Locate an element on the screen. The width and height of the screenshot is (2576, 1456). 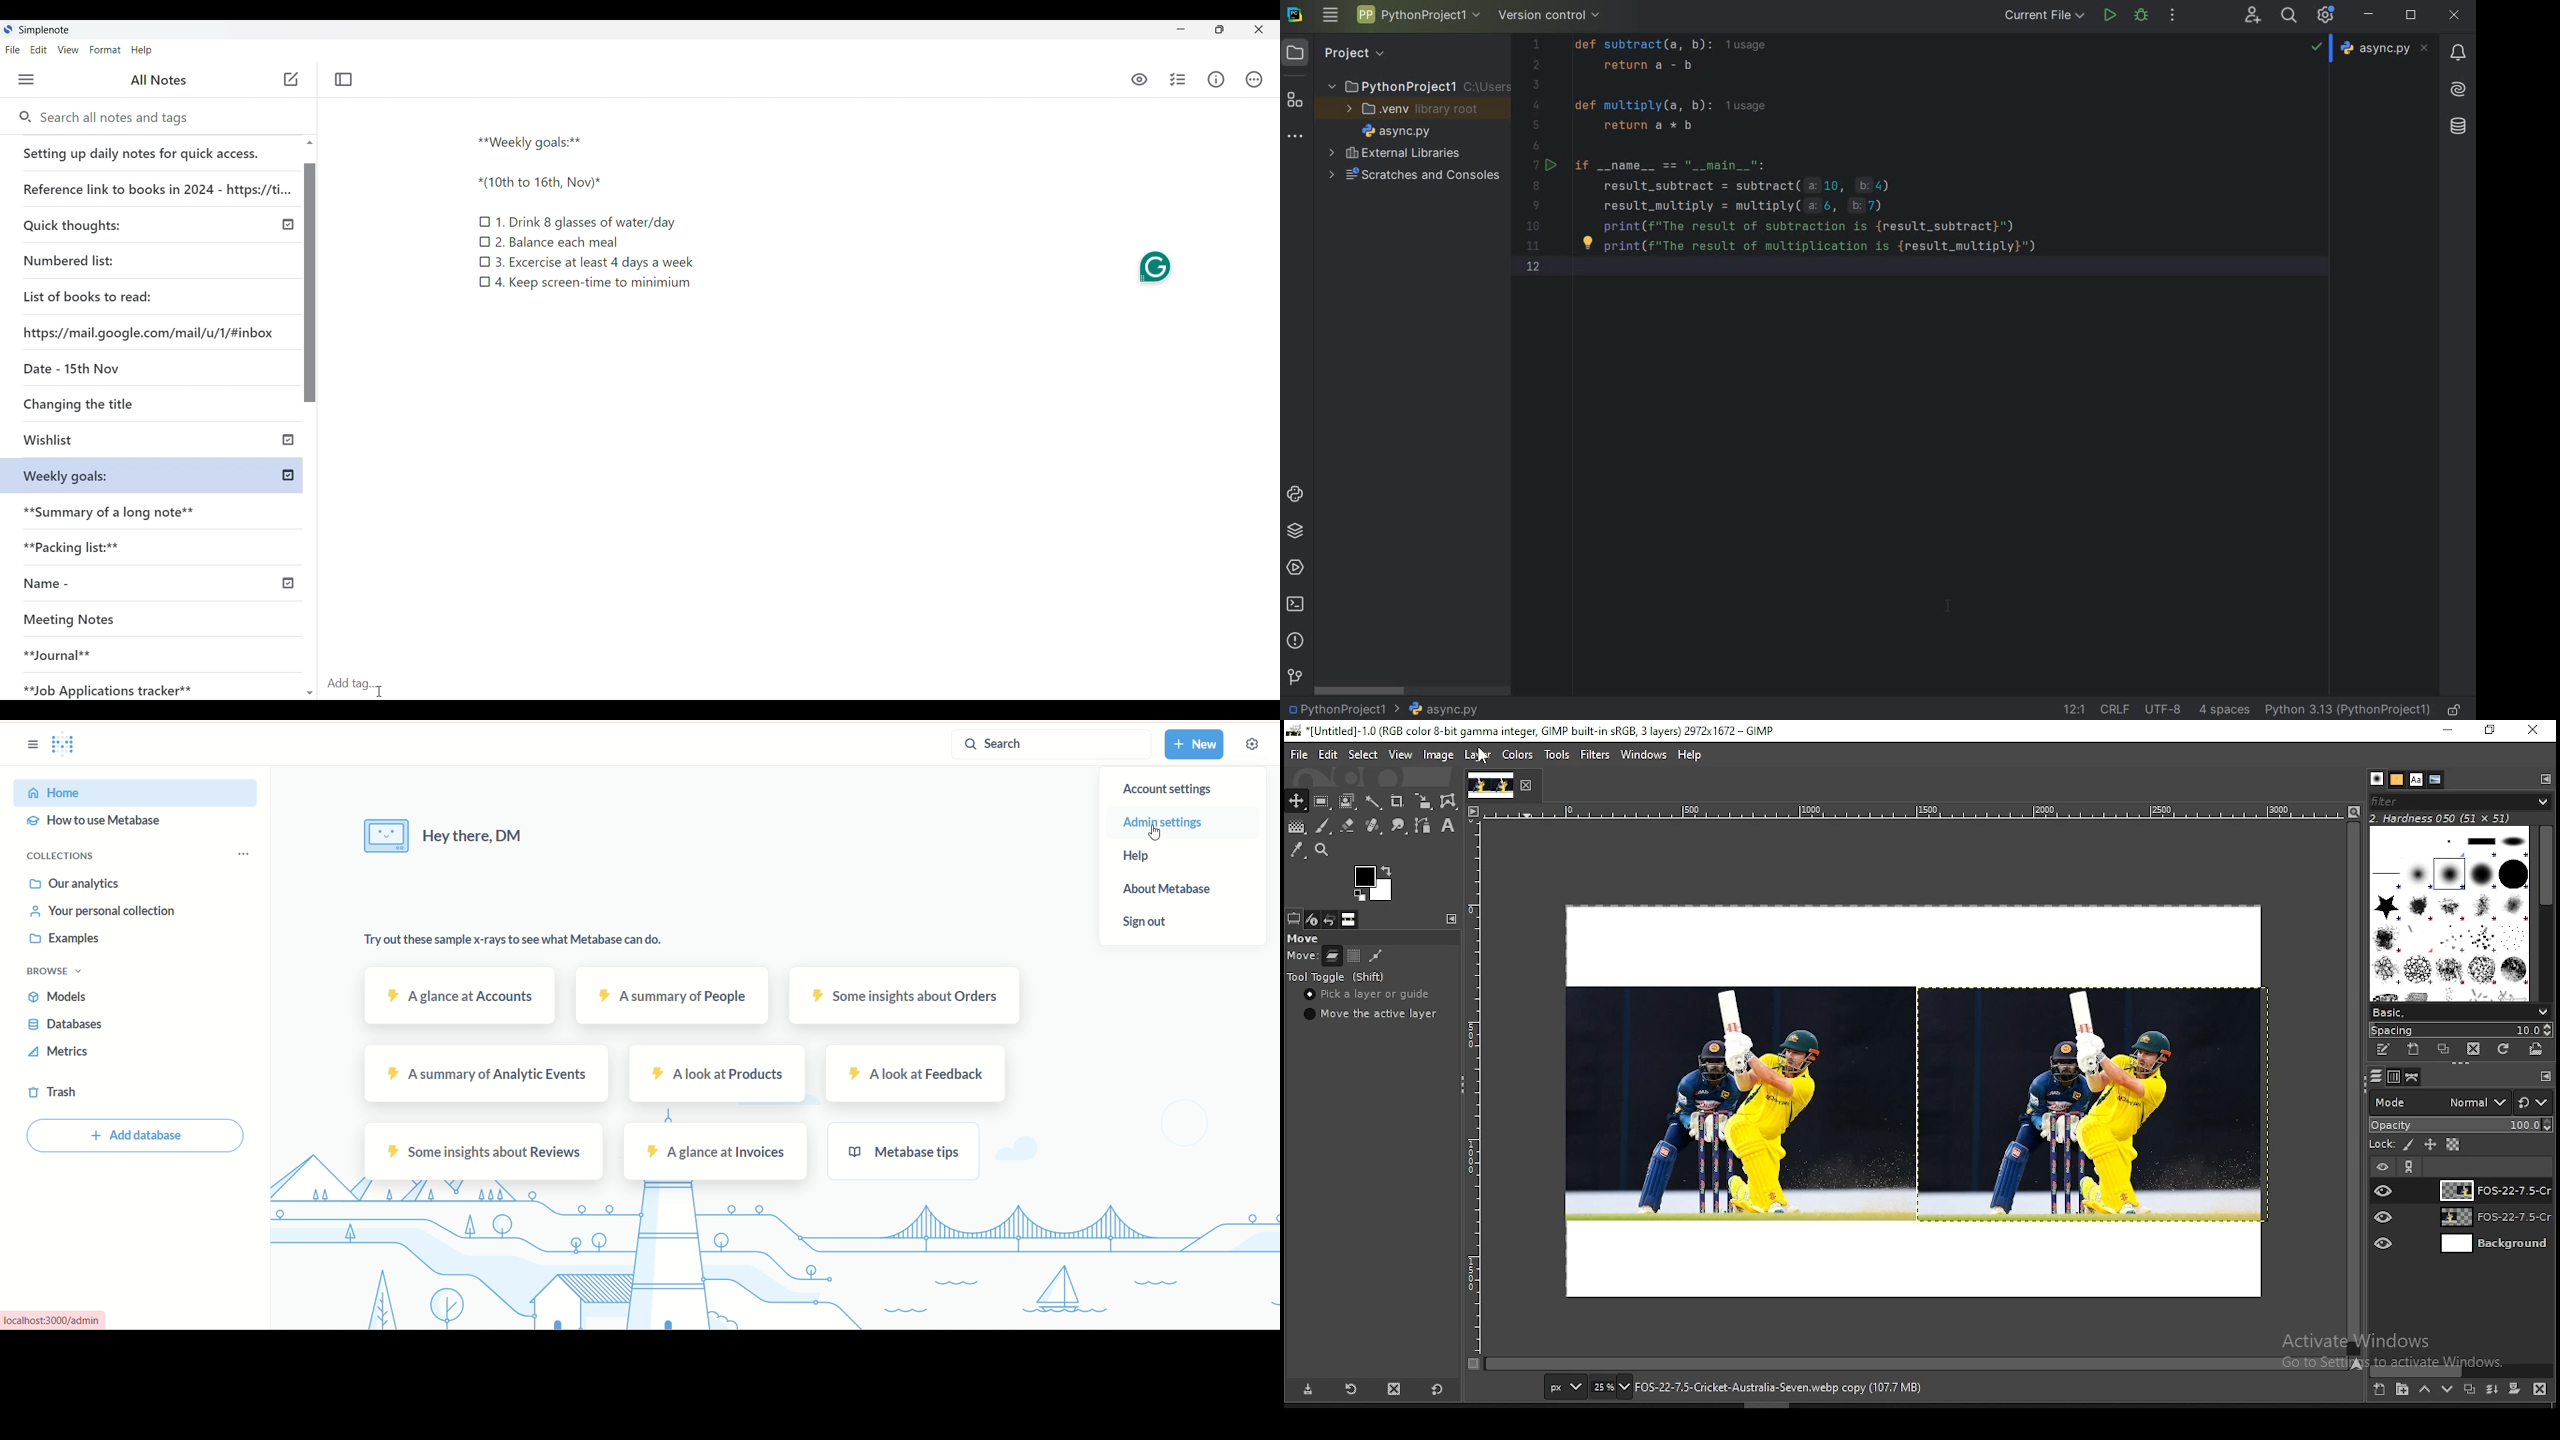
Quick slide to top is located at coordinates (310, 693).